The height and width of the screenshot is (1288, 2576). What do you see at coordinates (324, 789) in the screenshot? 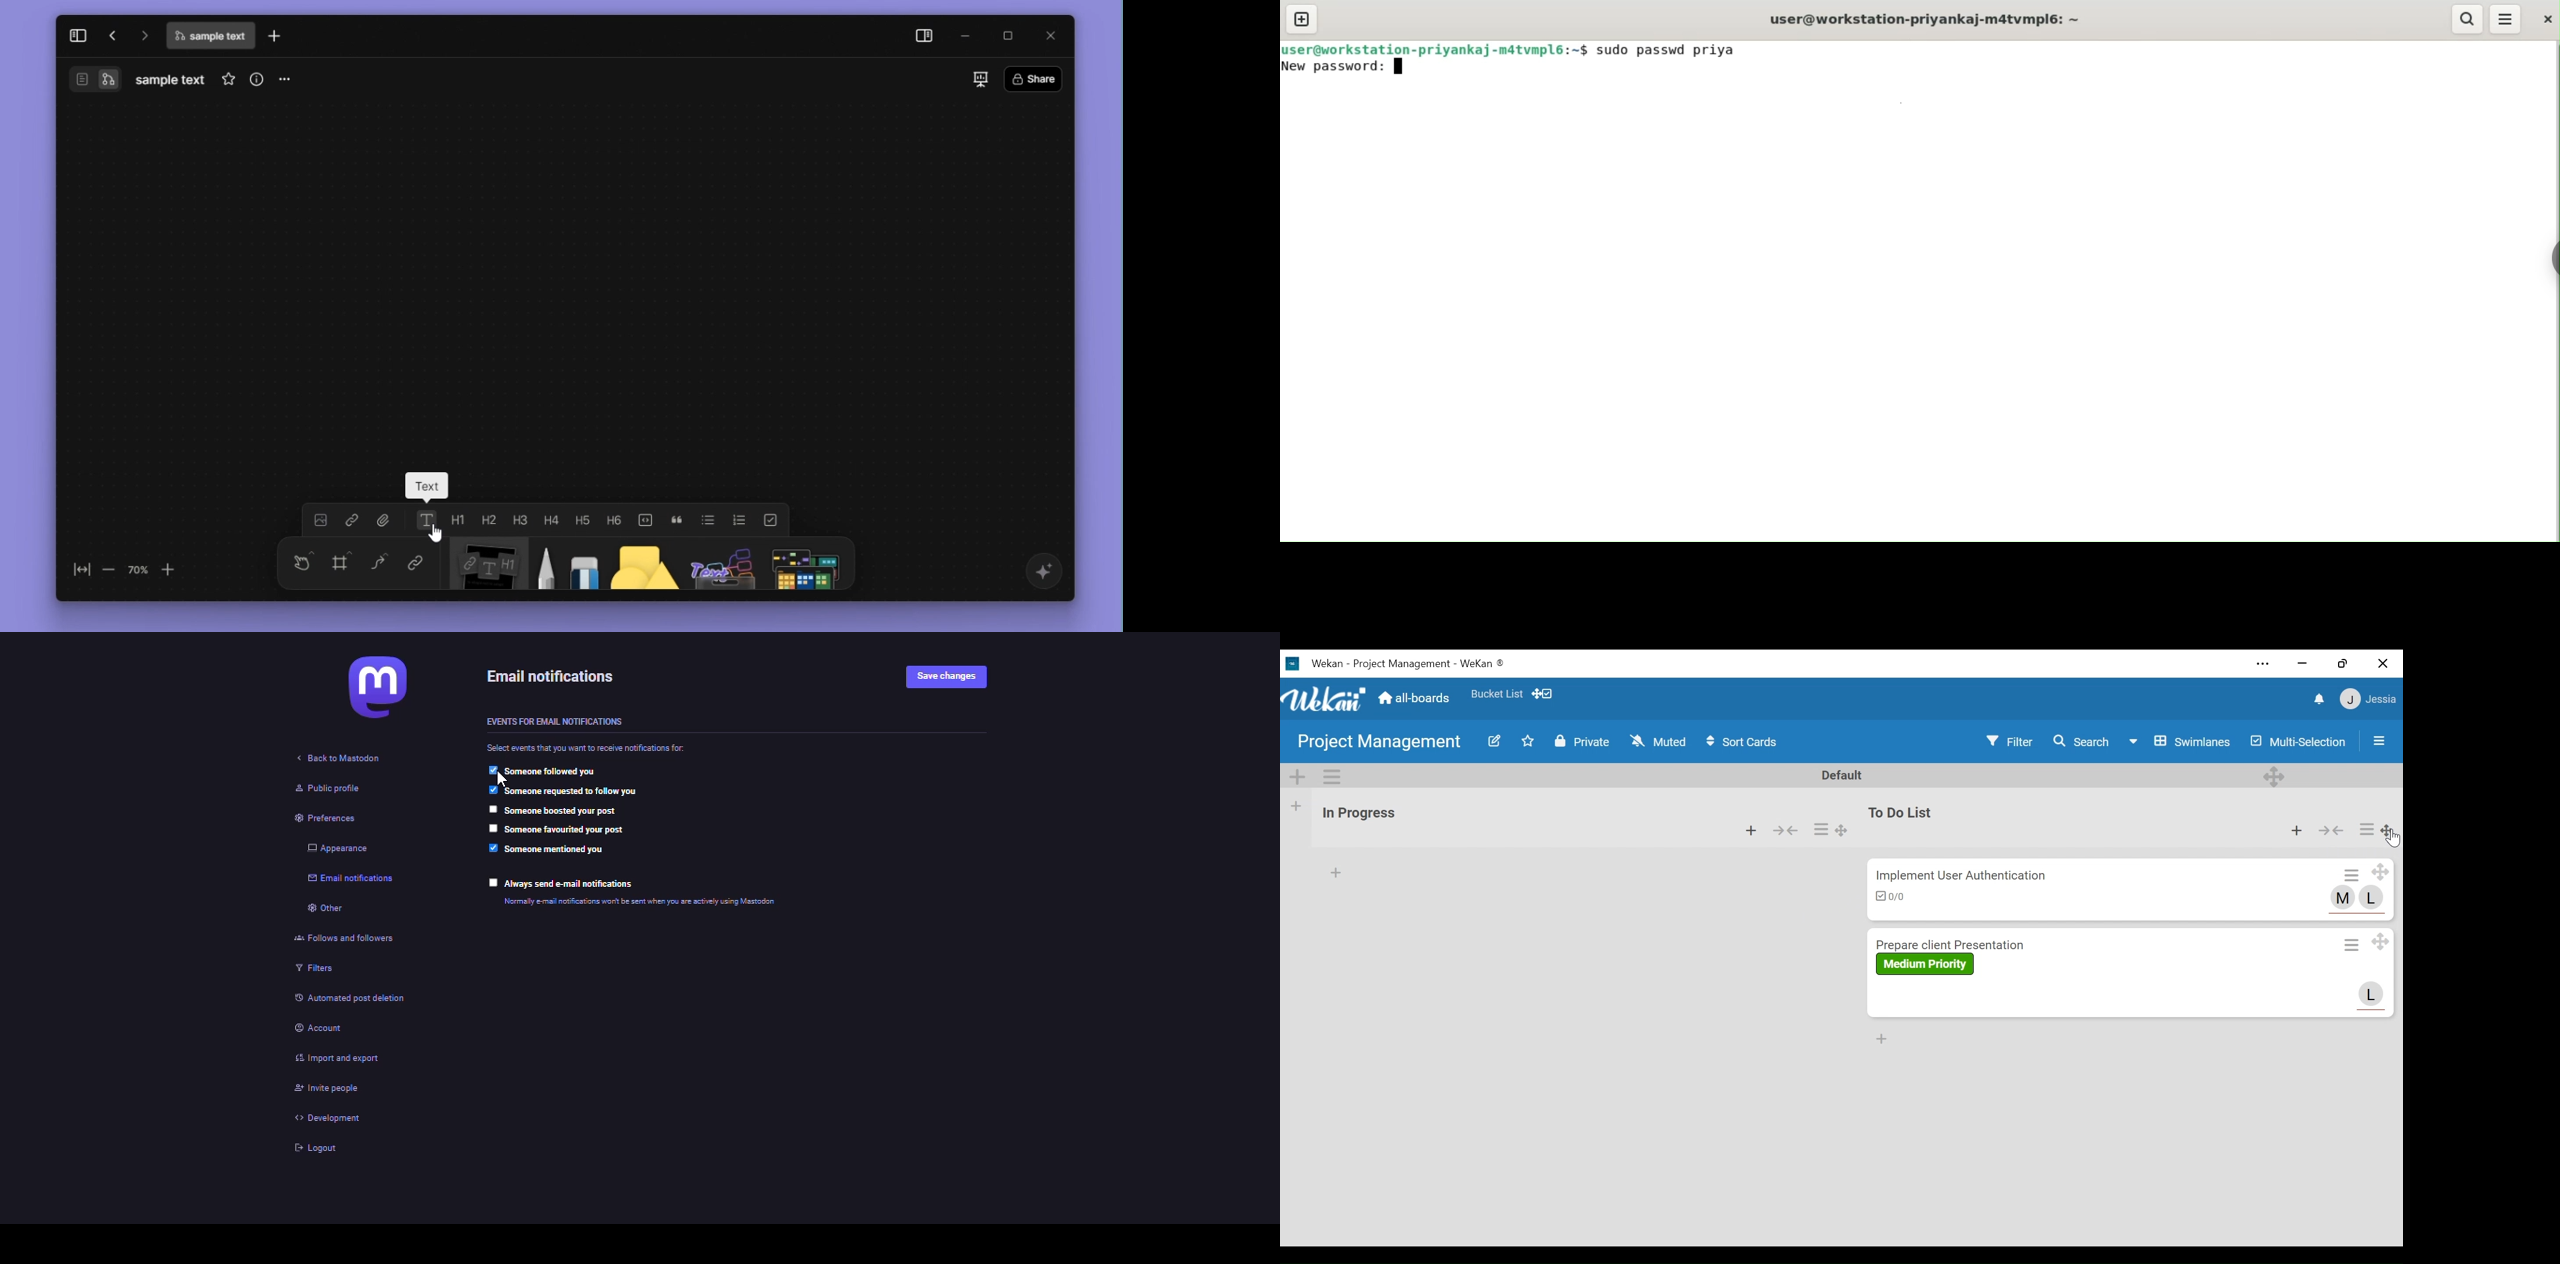
I see `public profile` at bounding box center [324, 789].